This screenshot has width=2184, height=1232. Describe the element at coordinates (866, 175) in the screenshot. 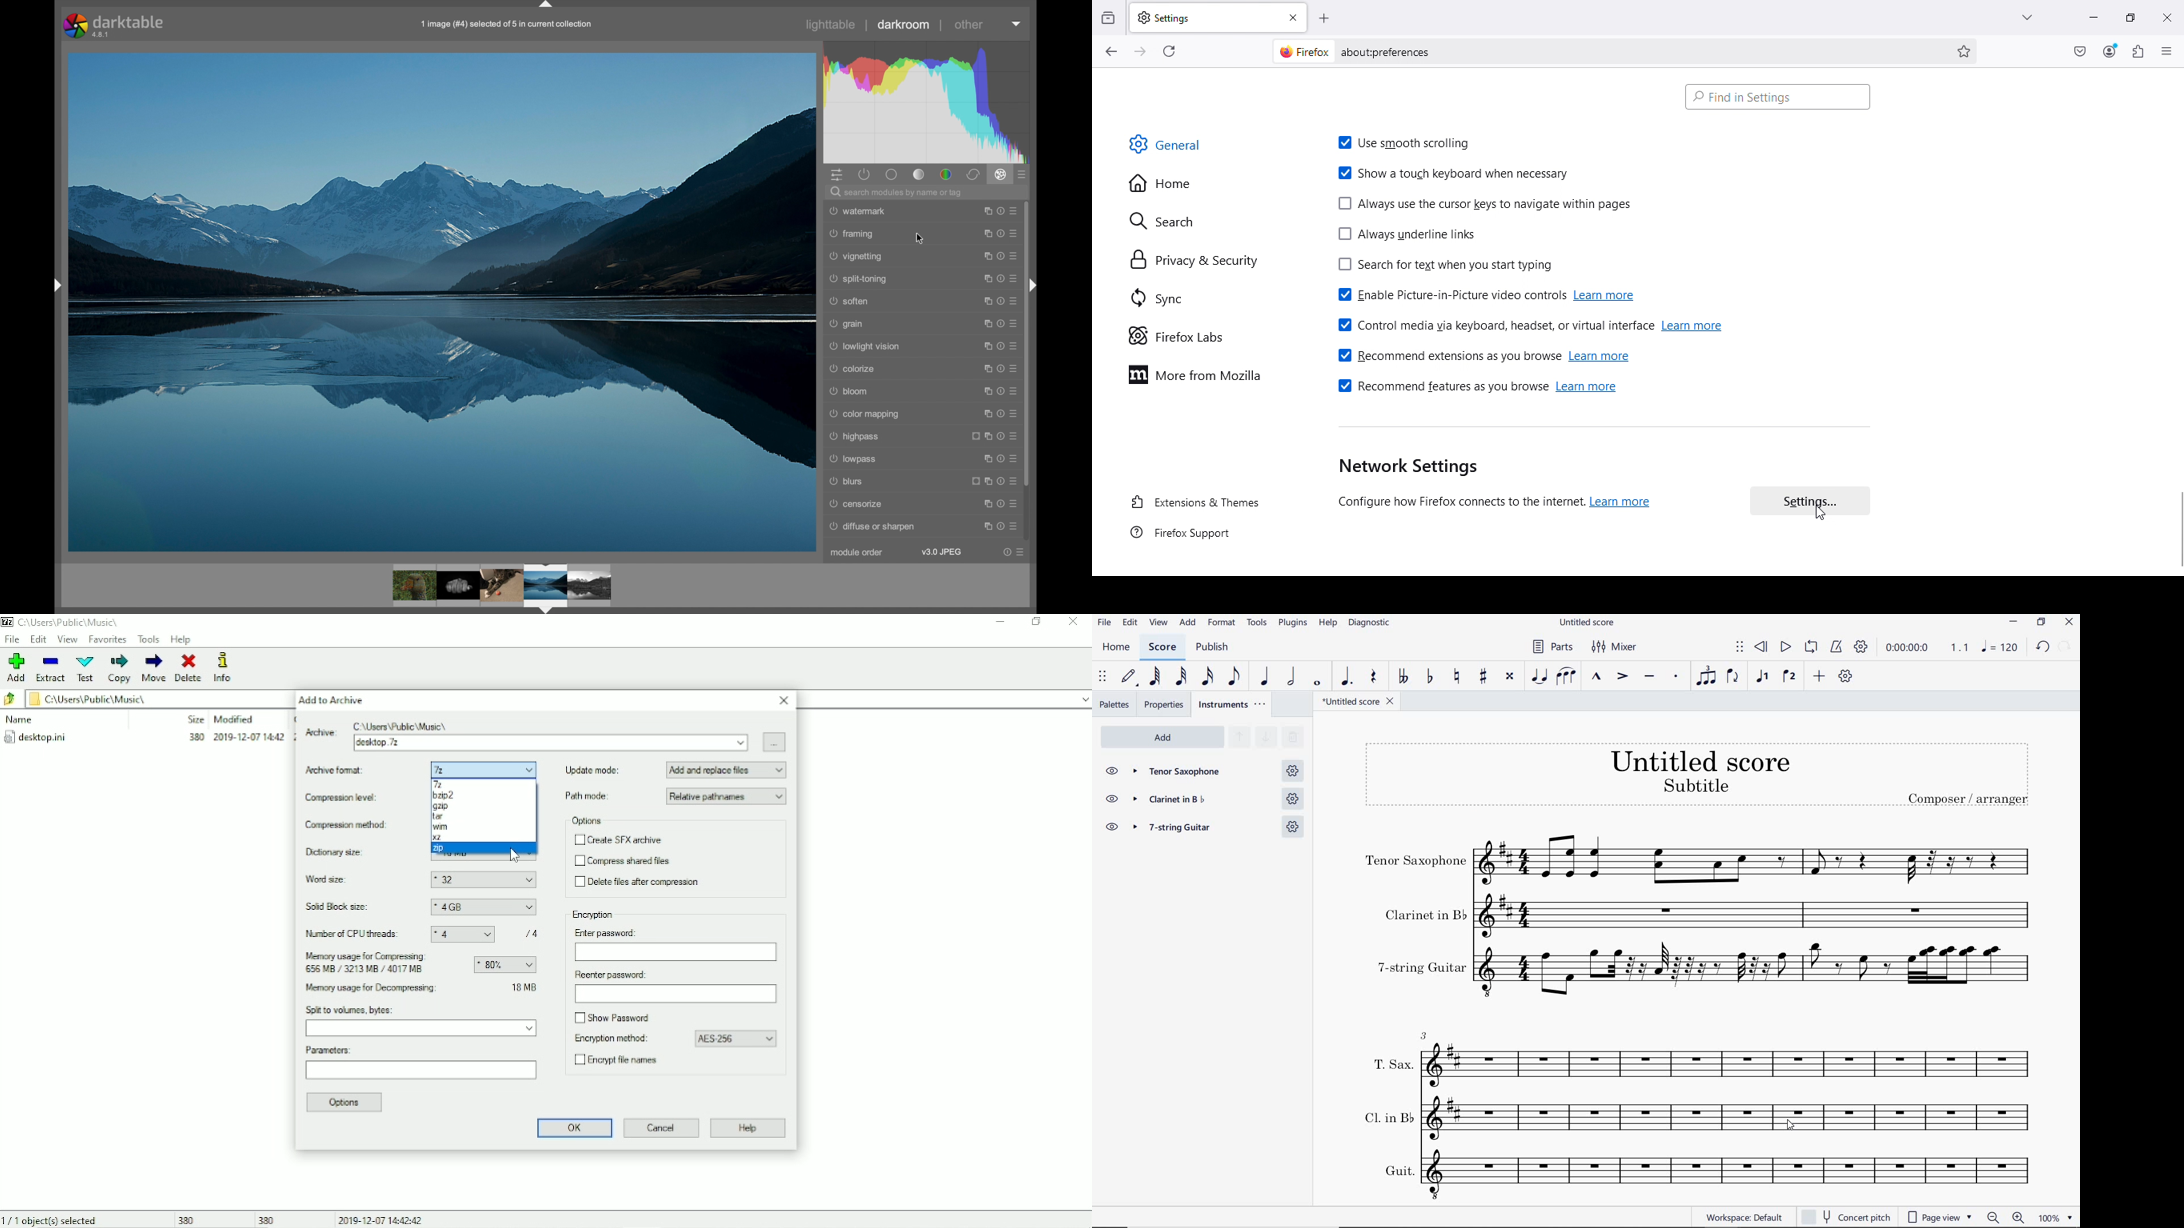

I see `show all active modules` at that location.